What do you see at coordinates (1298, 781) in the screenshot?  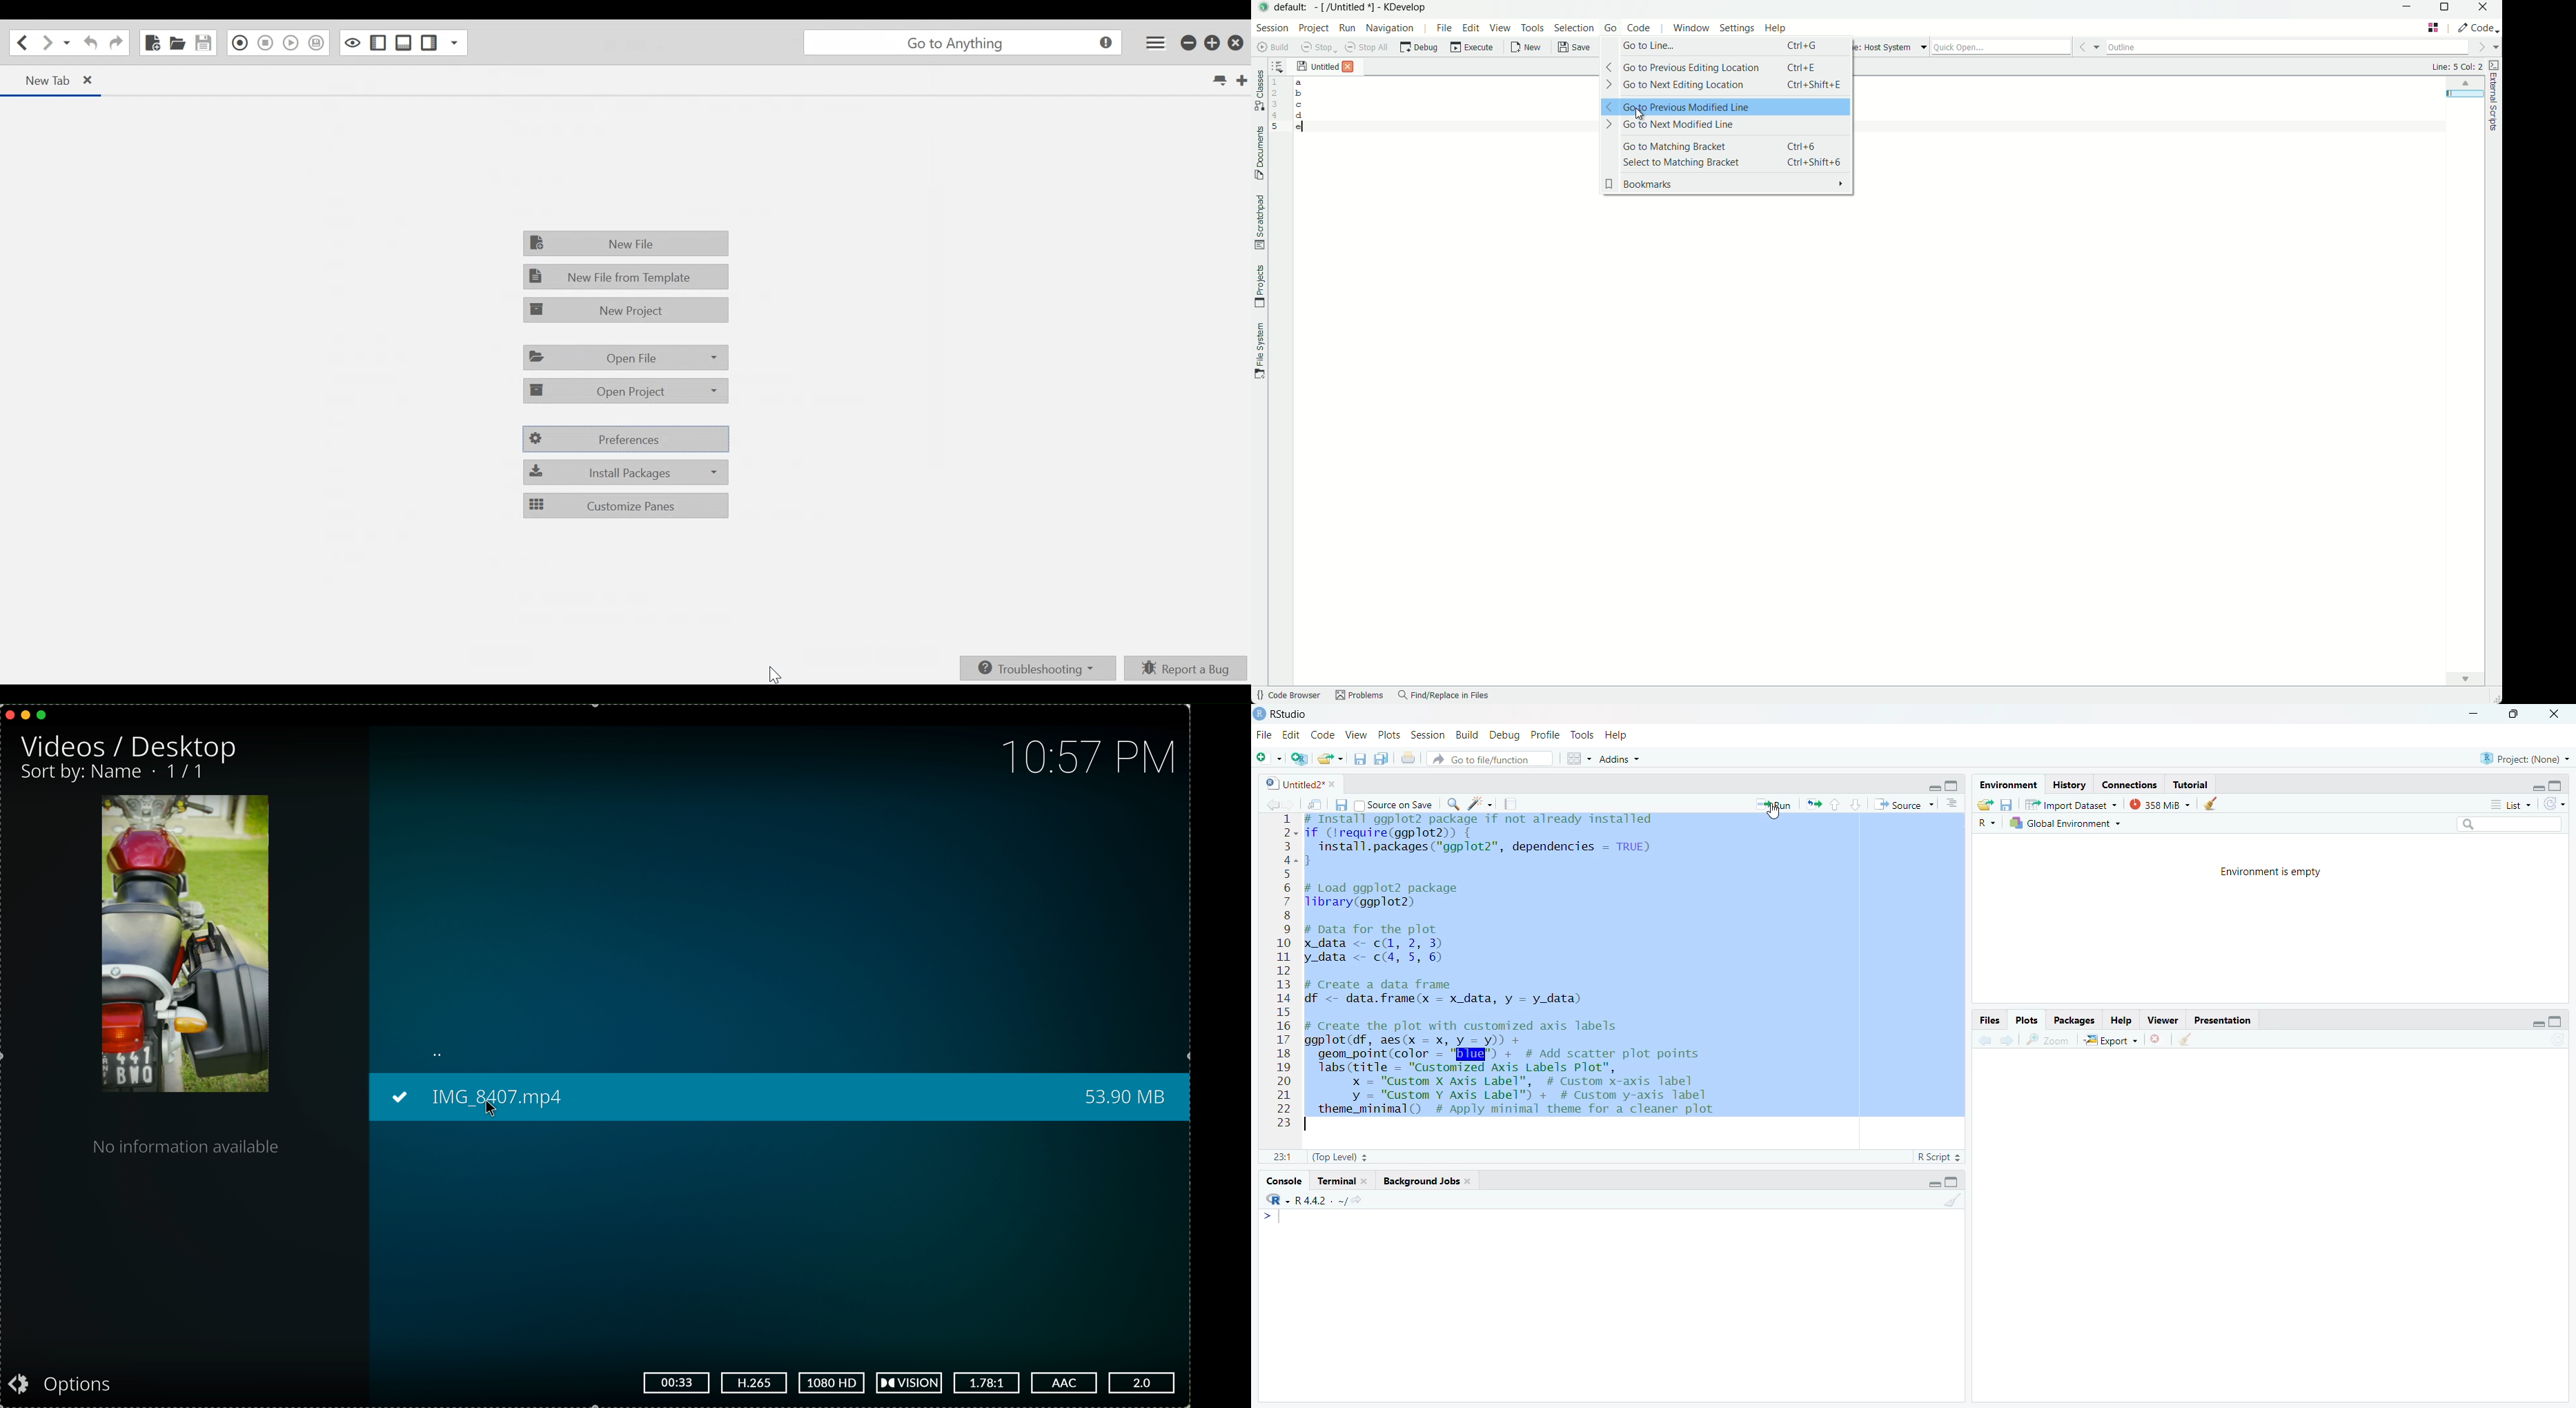 I see `| Untitled2* *` at bounding box center [1298, 781].